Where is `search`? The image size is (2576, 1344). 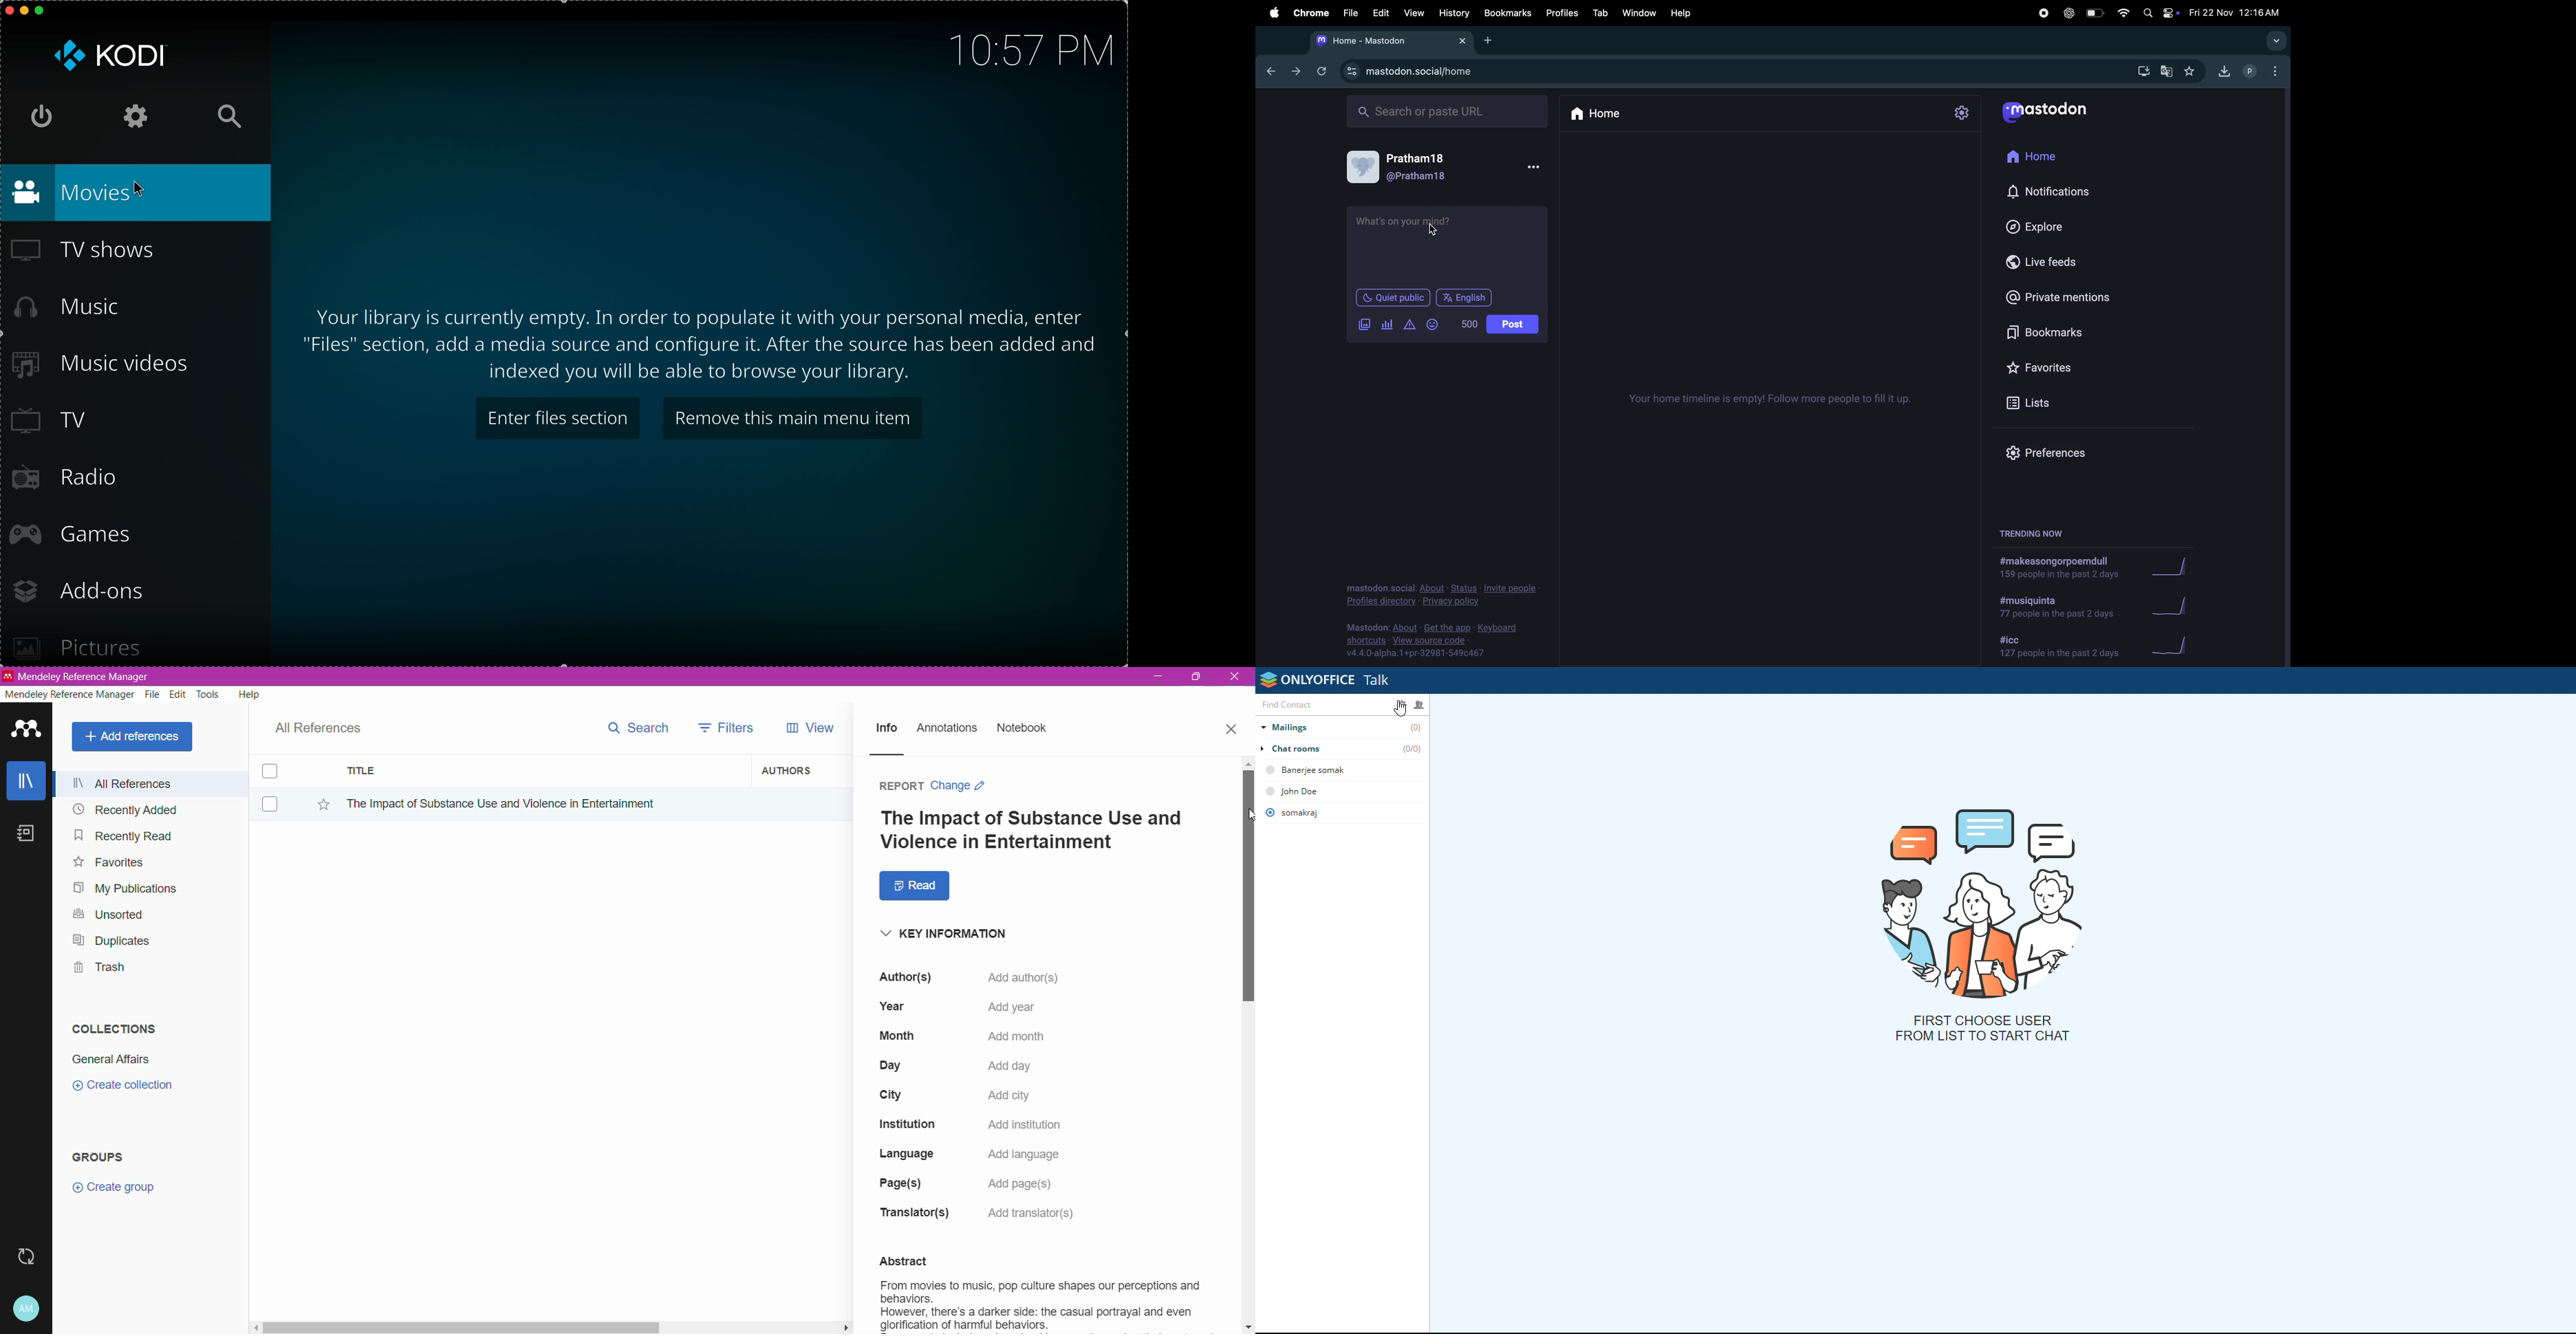 search is located at coordinates (229, 117).